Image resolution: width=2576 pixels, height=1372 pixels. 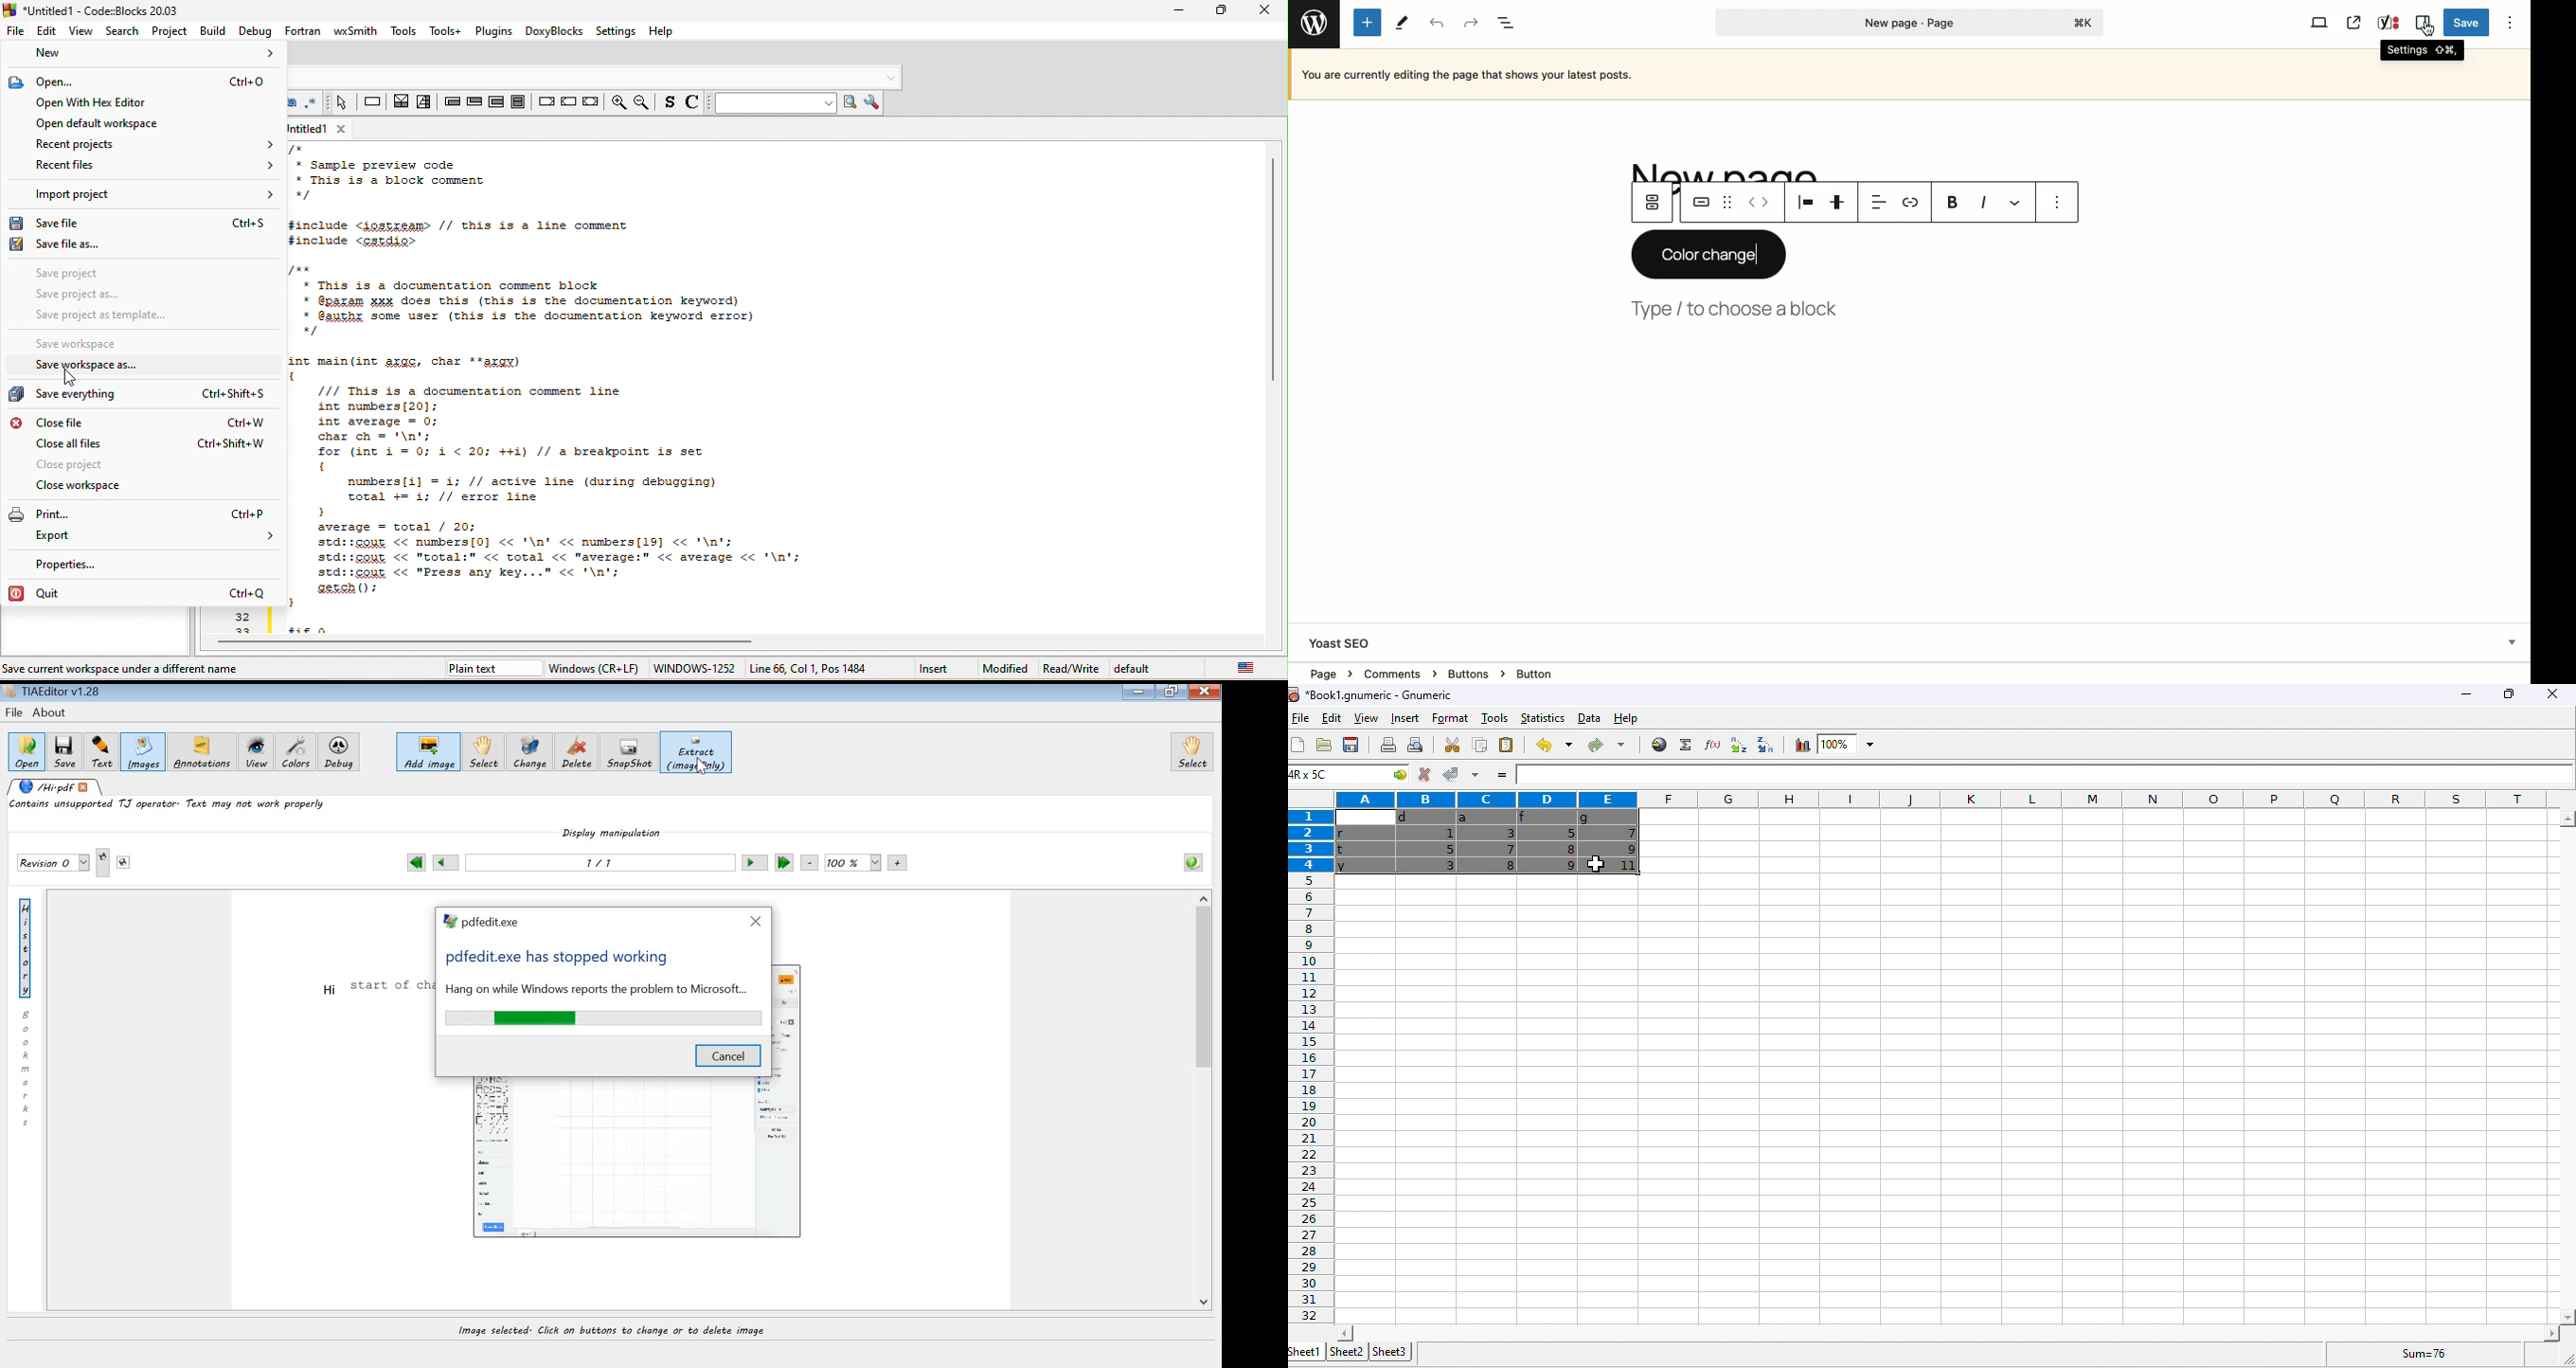 What do you see at coordinates (148, 468) in the screenshot?
I see `close project` at bounding box center [148, 468].